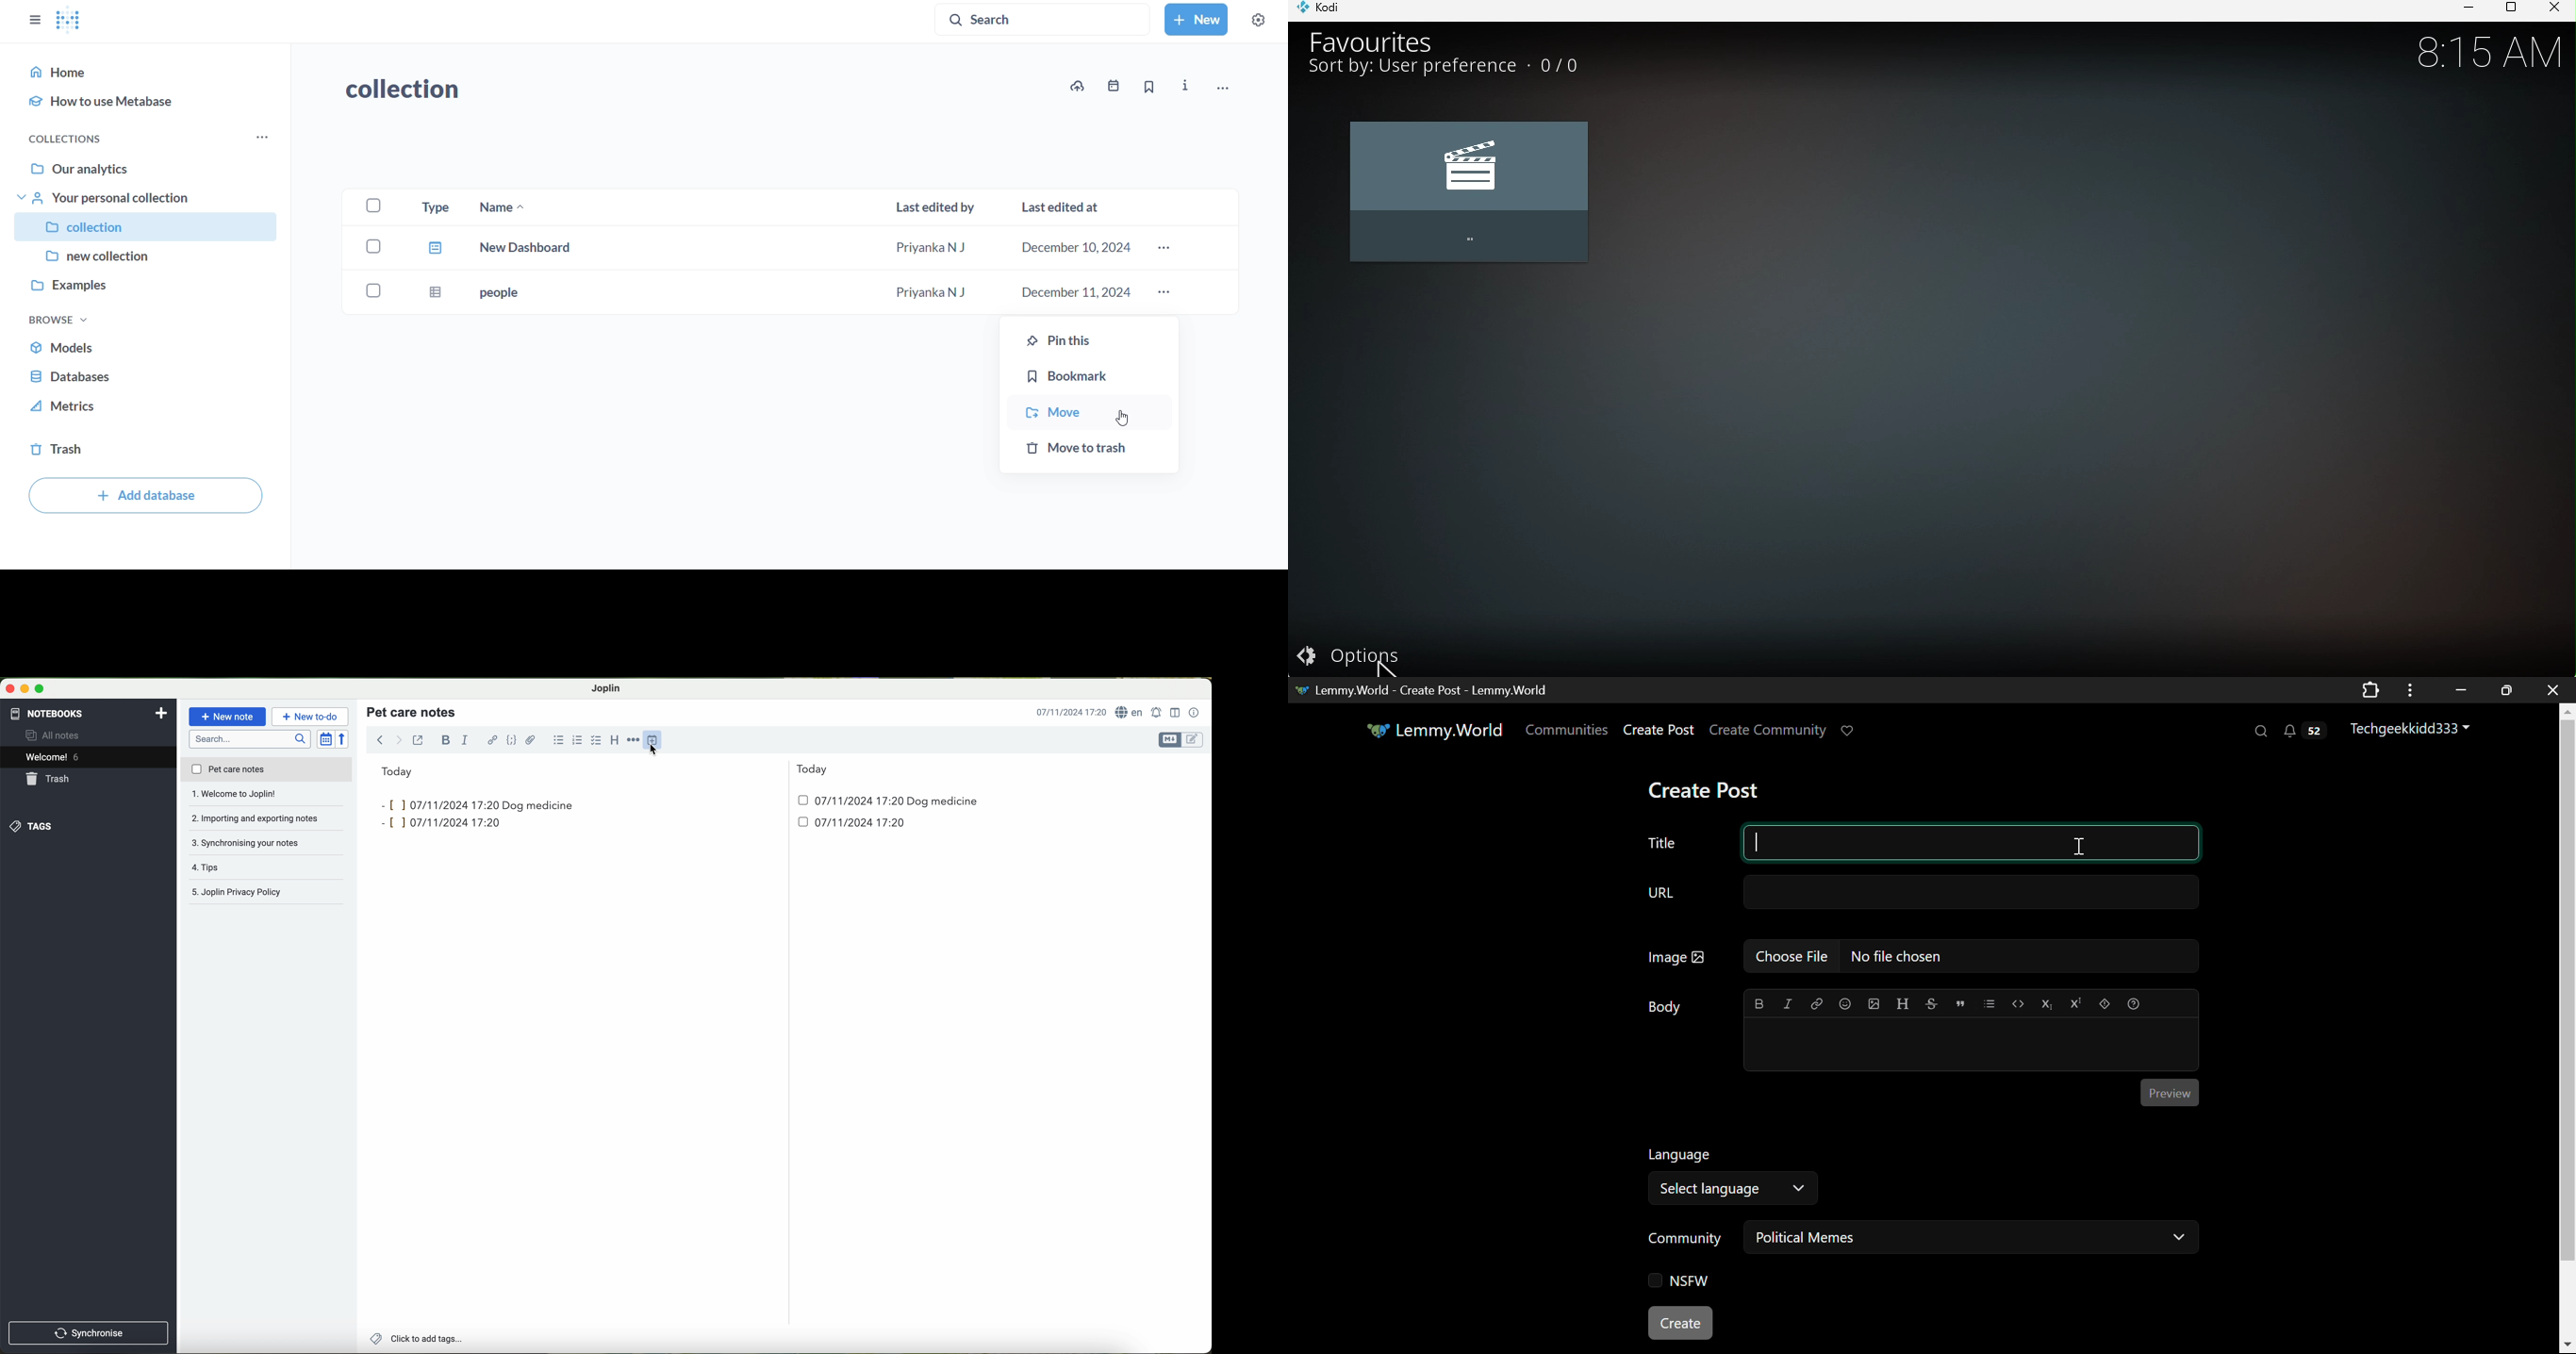 This screenshot has height=1372, width=2576. What do you see at coordinates (148, 199) in the screenshot?
I see `your personal collection` at bounding box center [148, 199].